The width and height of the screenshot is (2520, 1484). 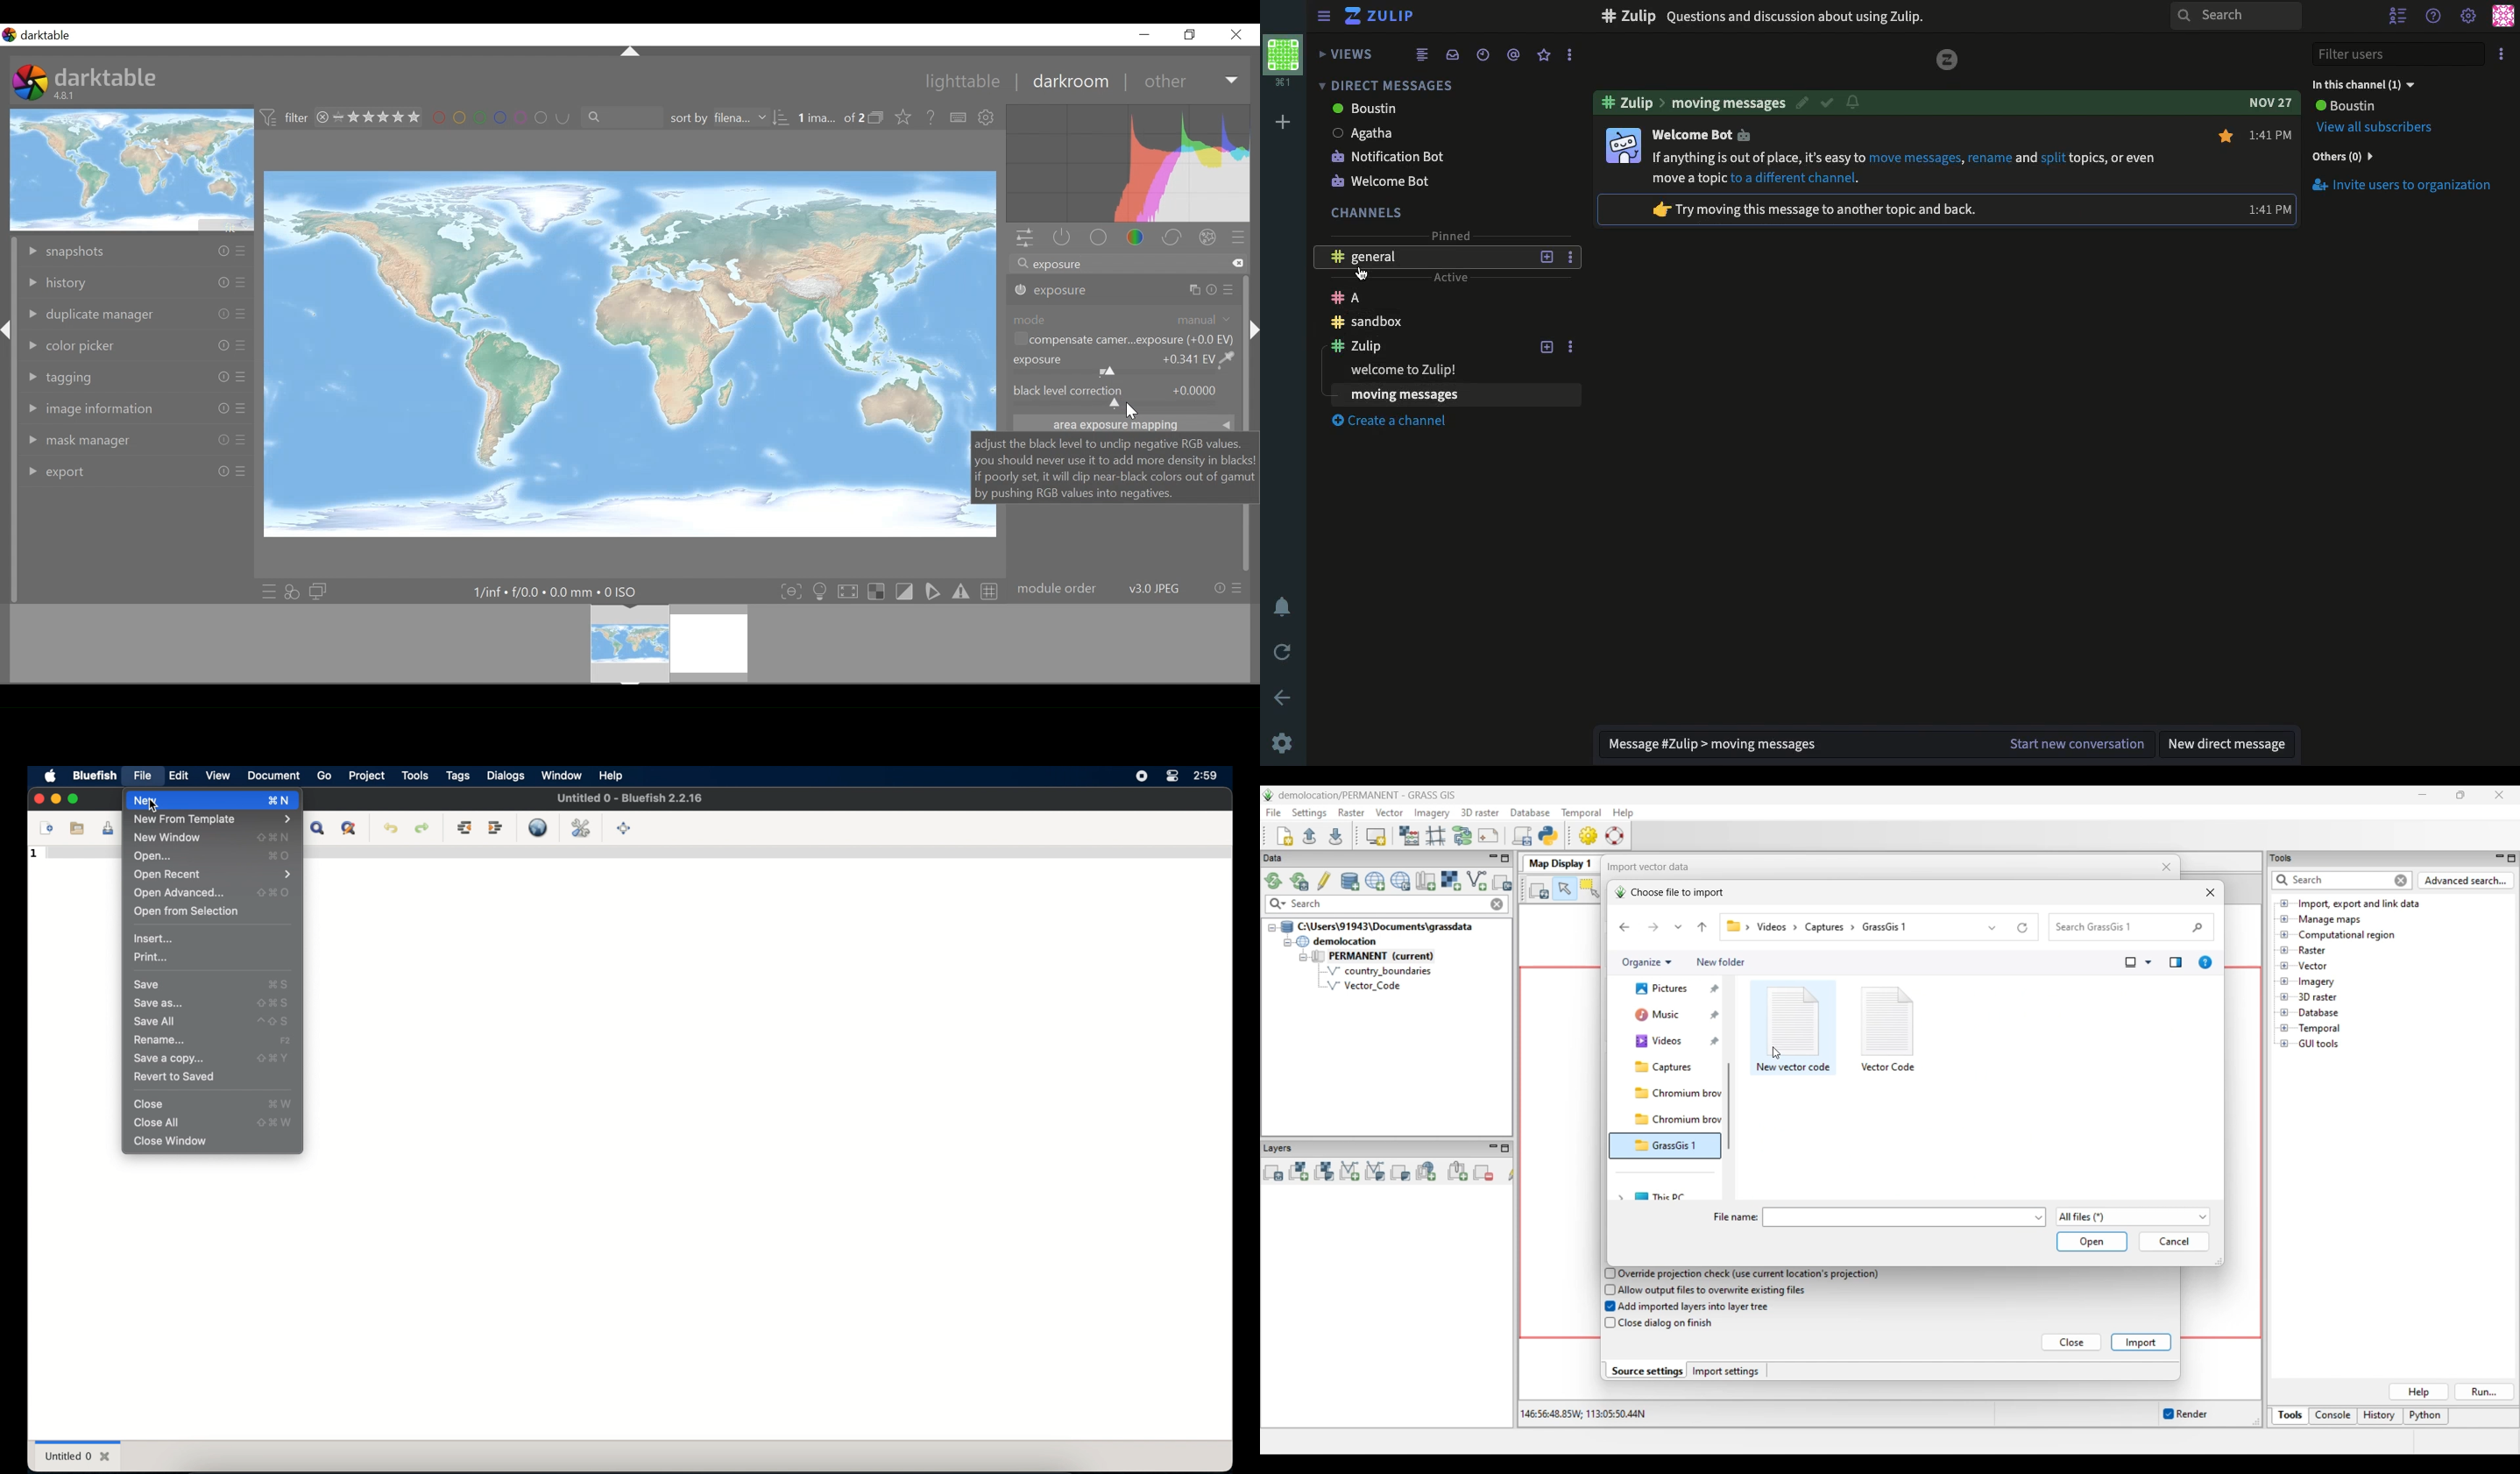 I want to click on base, so click(x=1097, y=238).